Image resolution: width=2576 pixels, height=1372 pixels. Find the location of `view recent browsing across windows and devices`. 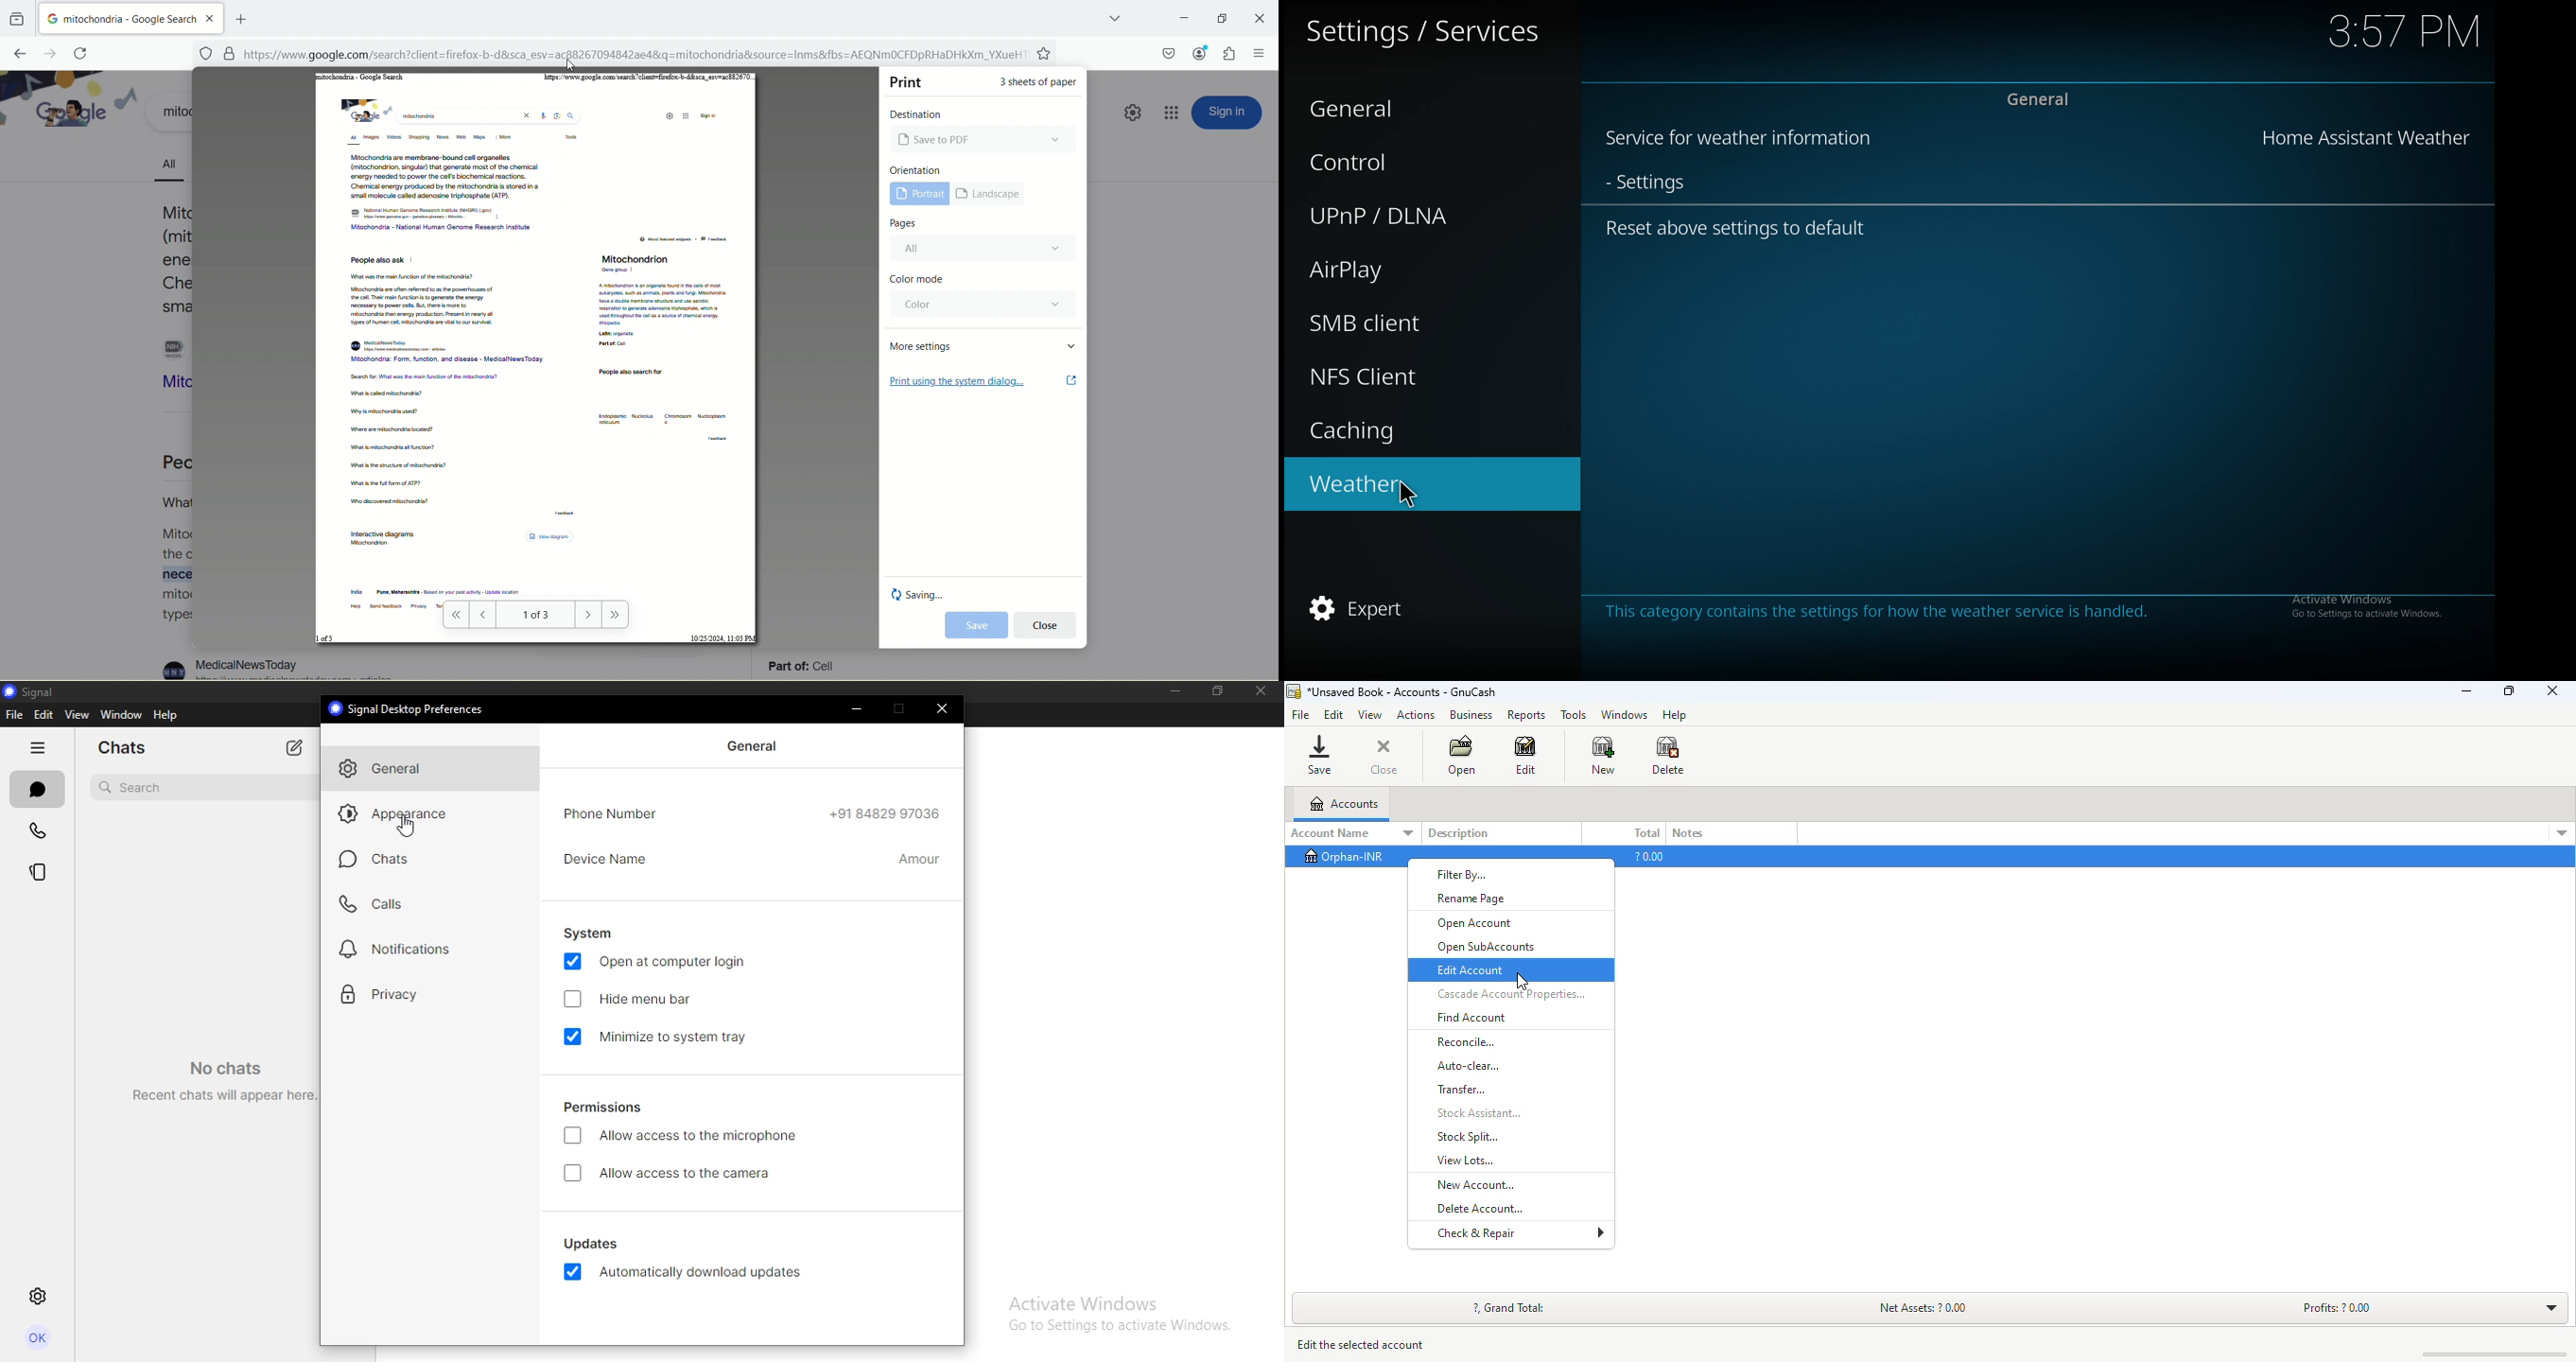

view recent browsing across windows and devices is located at coordinates (17, 19).